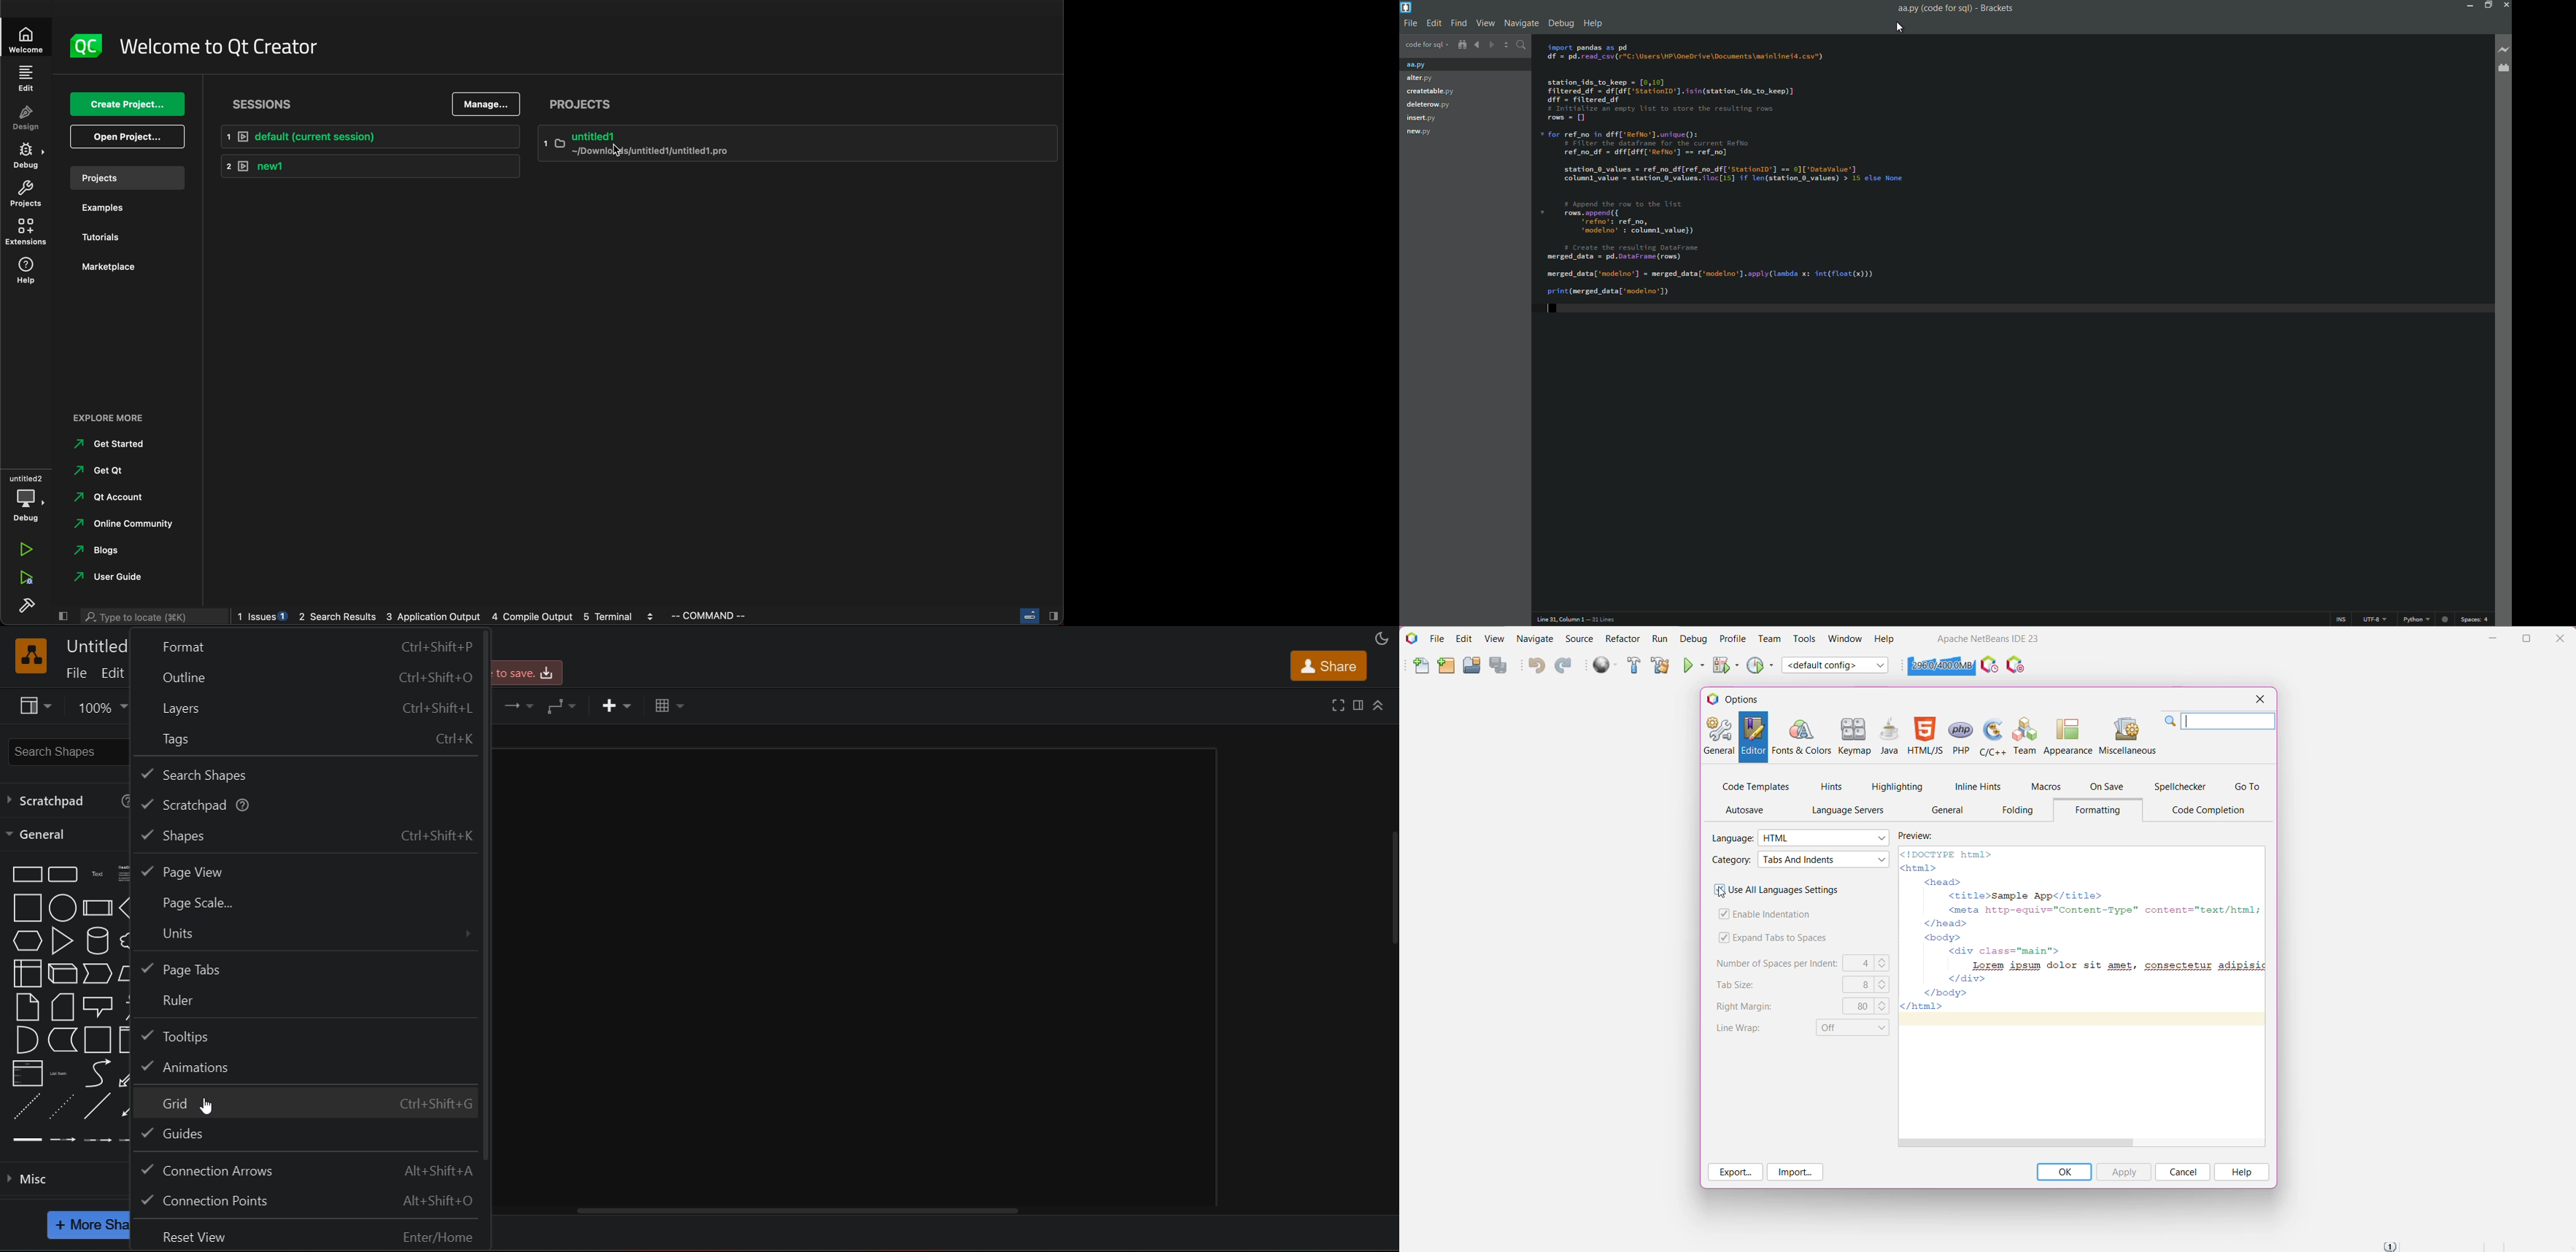  I want to click on container, so click(97, 1039).